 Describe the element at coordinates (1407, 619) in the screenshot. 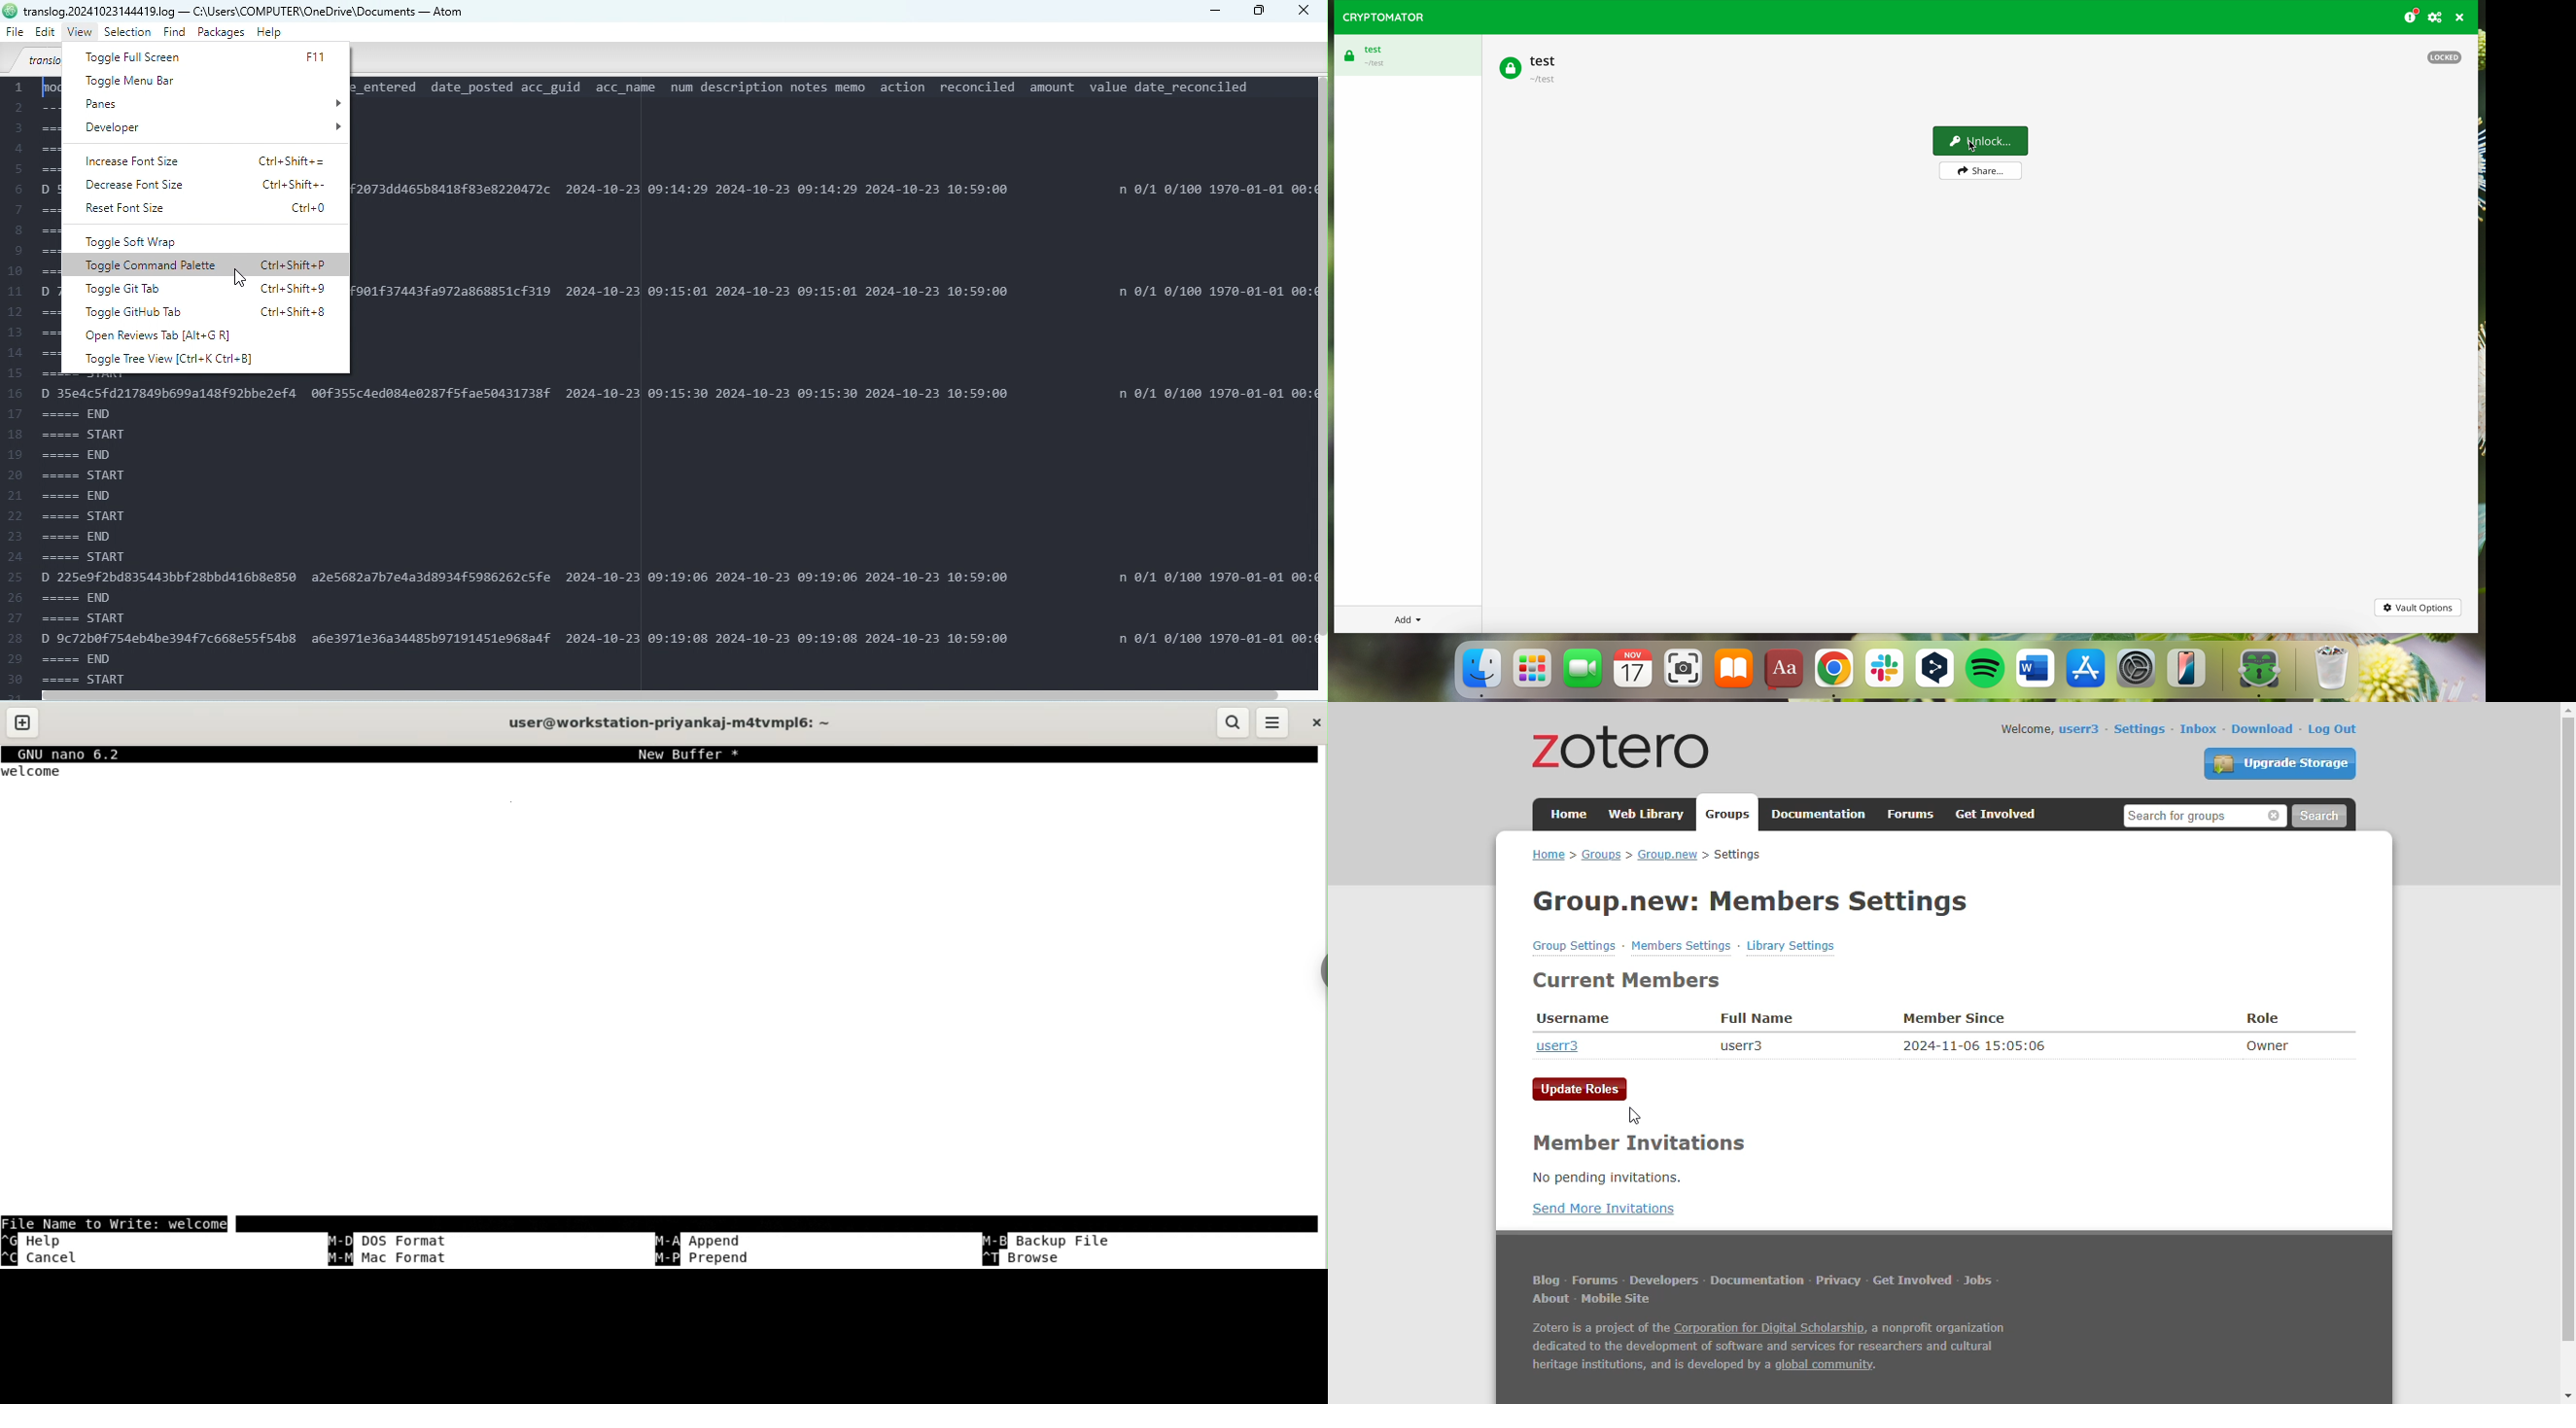

I see `add button` at that location.